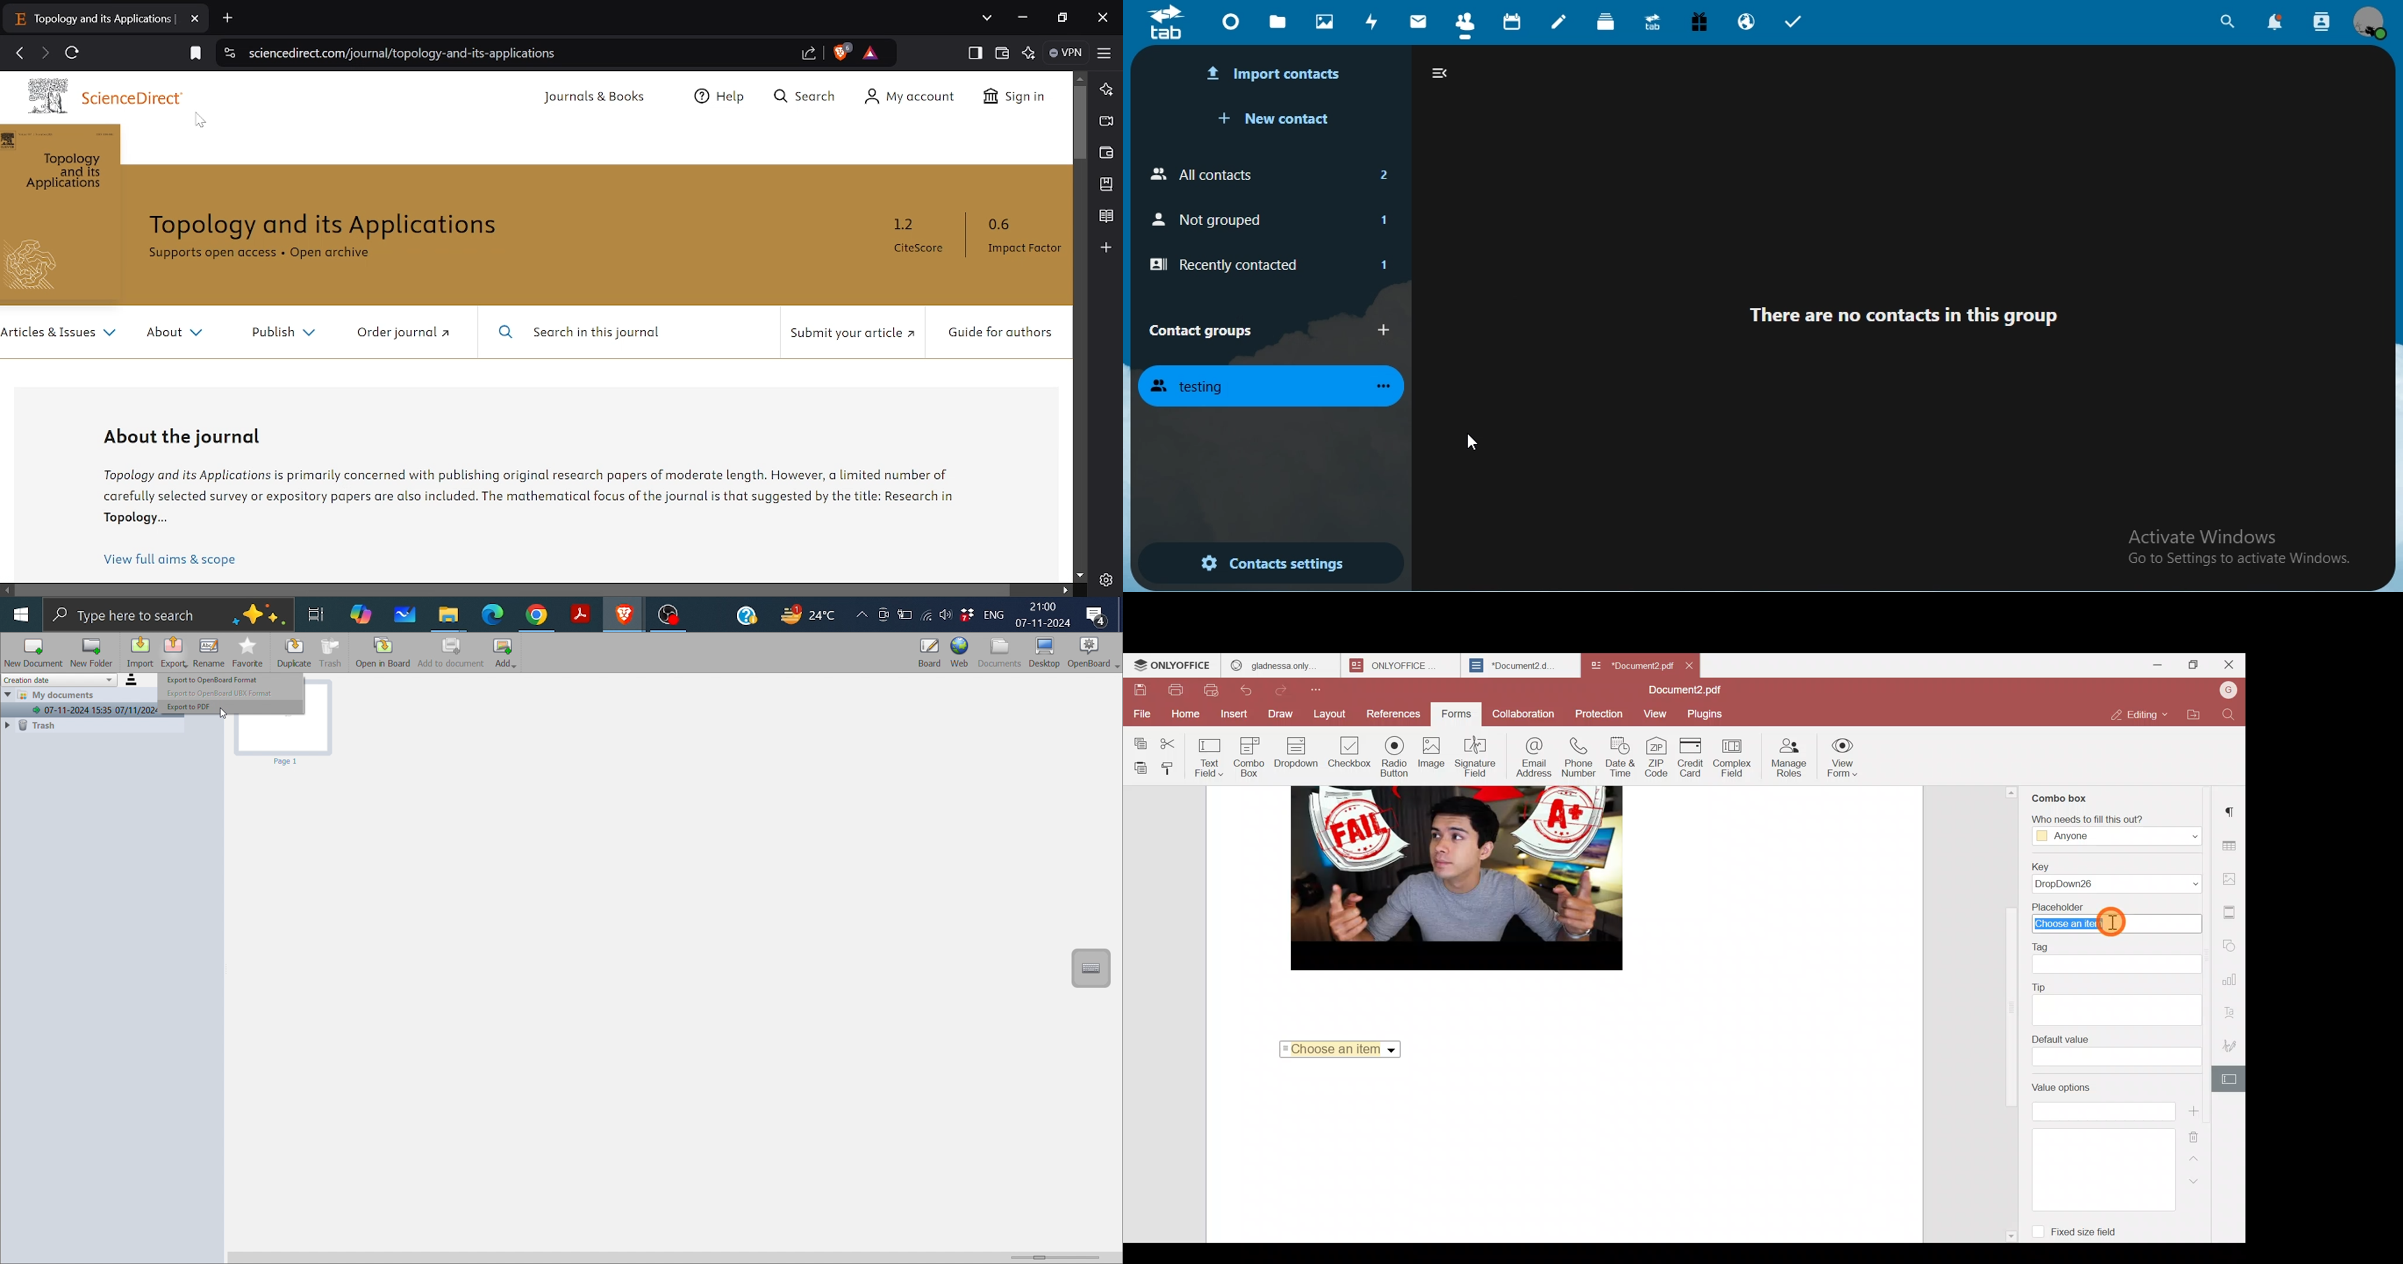  I want to click on Key, so click(2117, 876).